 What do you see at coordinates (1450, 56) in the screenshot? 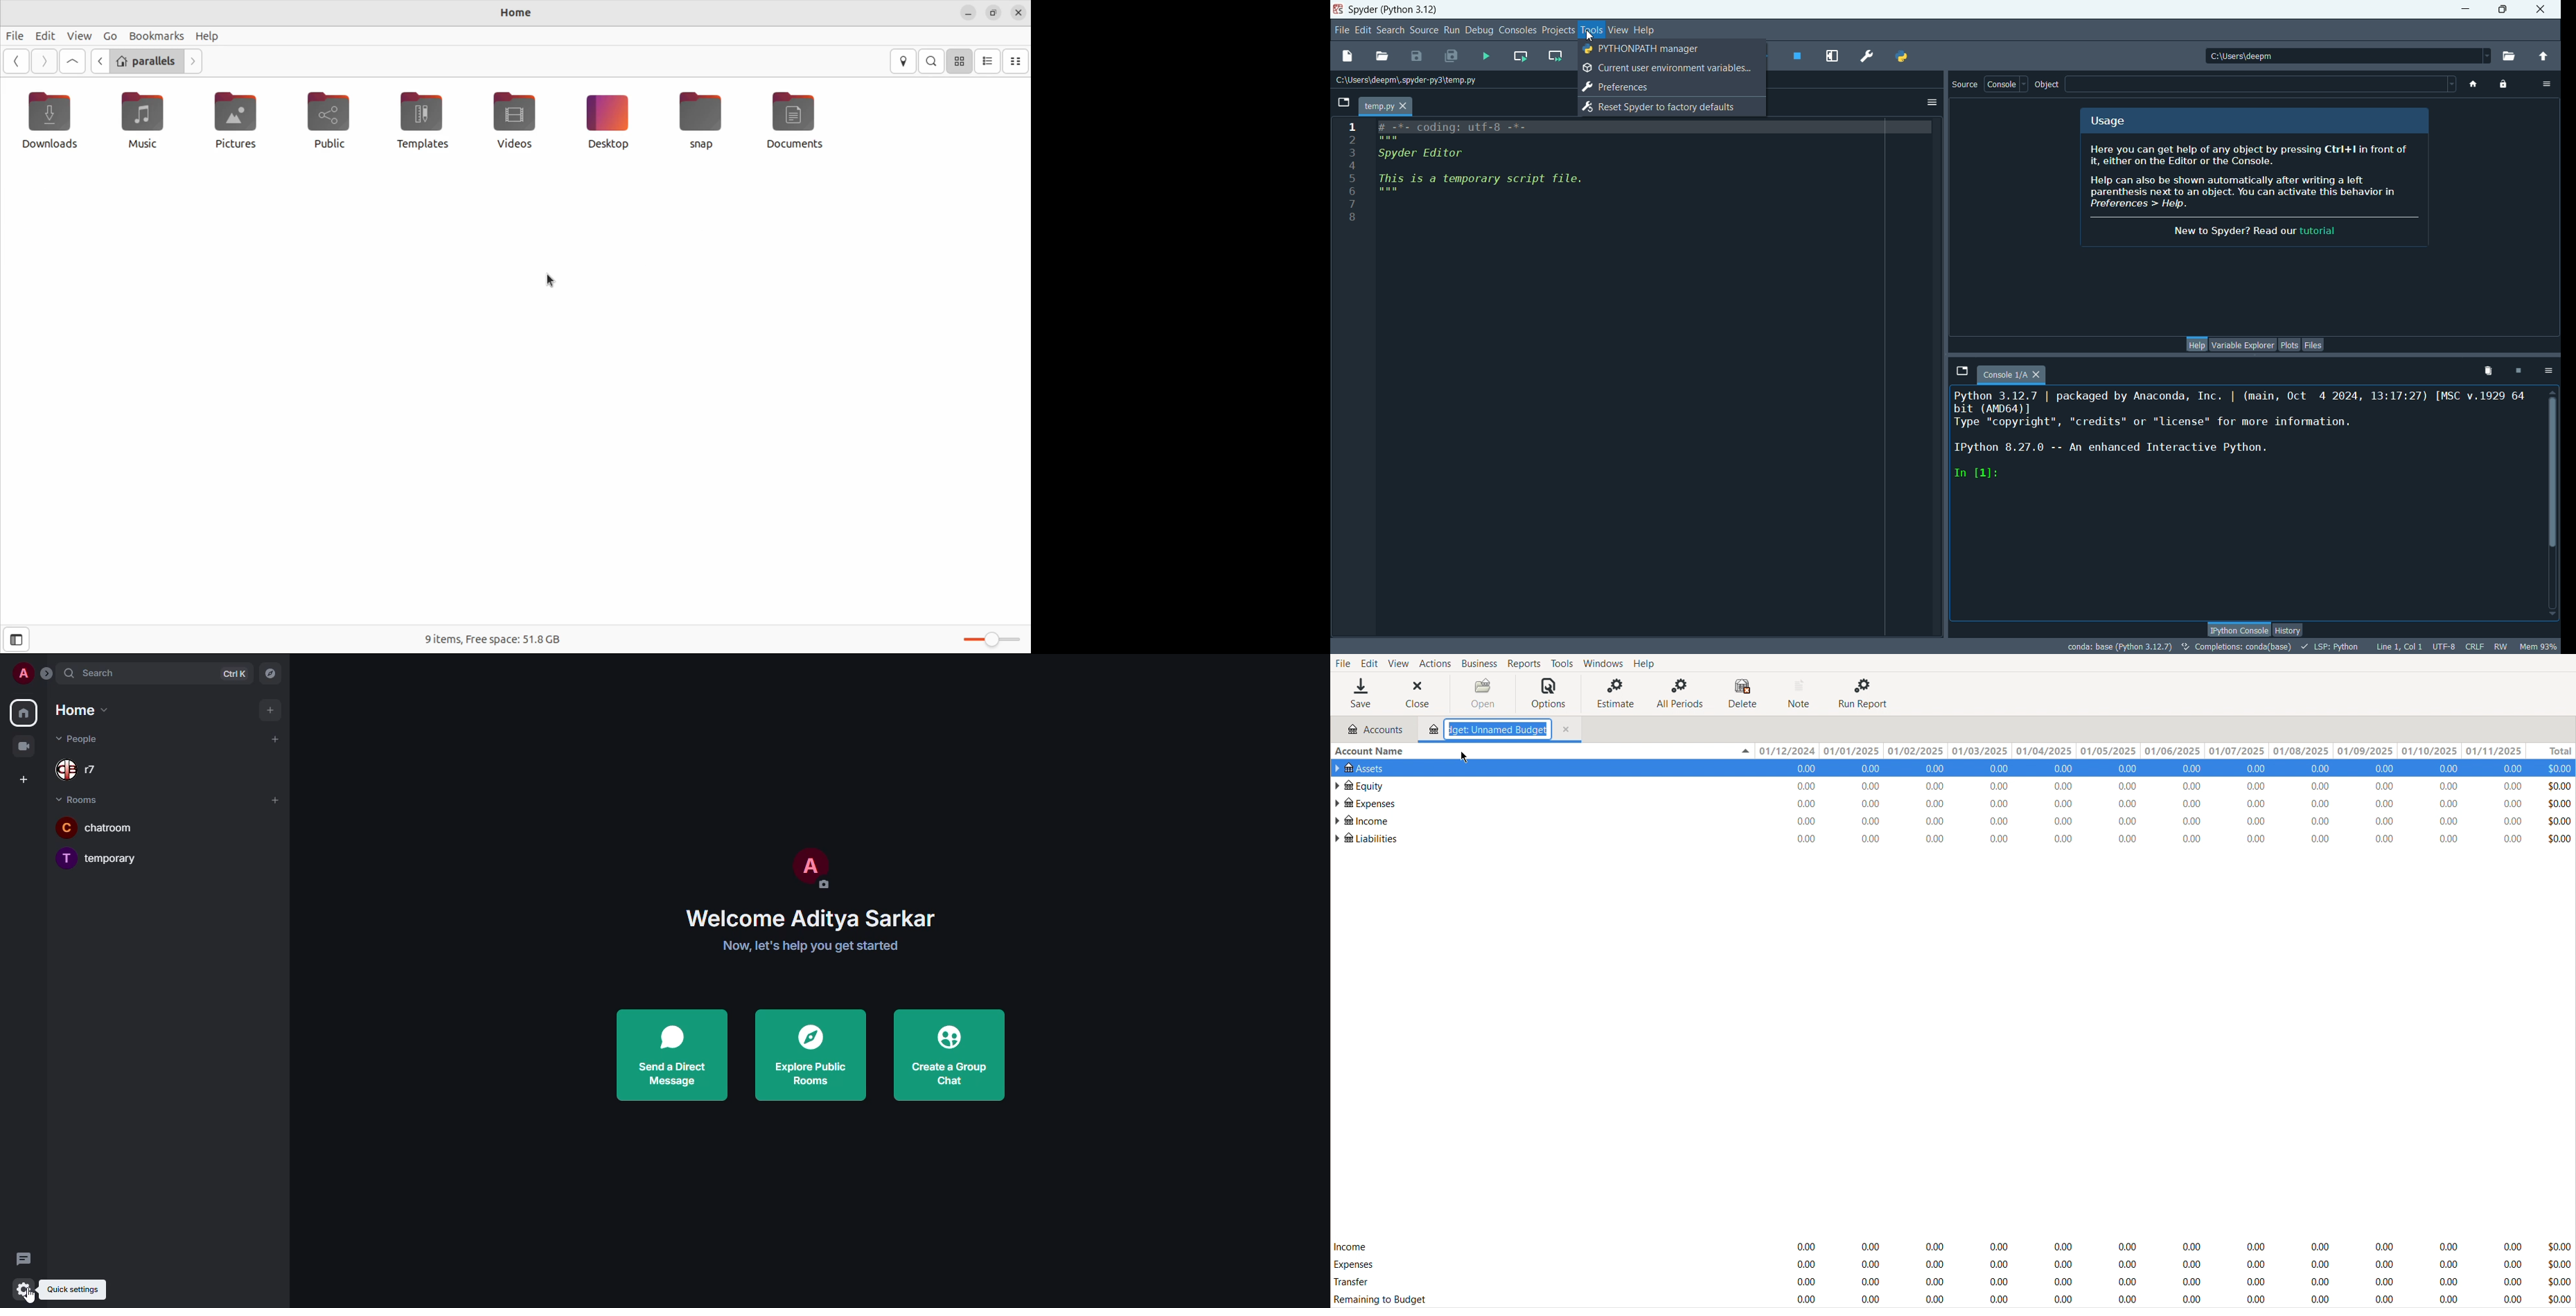
I see `save all files` at bounding box center [1450, 56].